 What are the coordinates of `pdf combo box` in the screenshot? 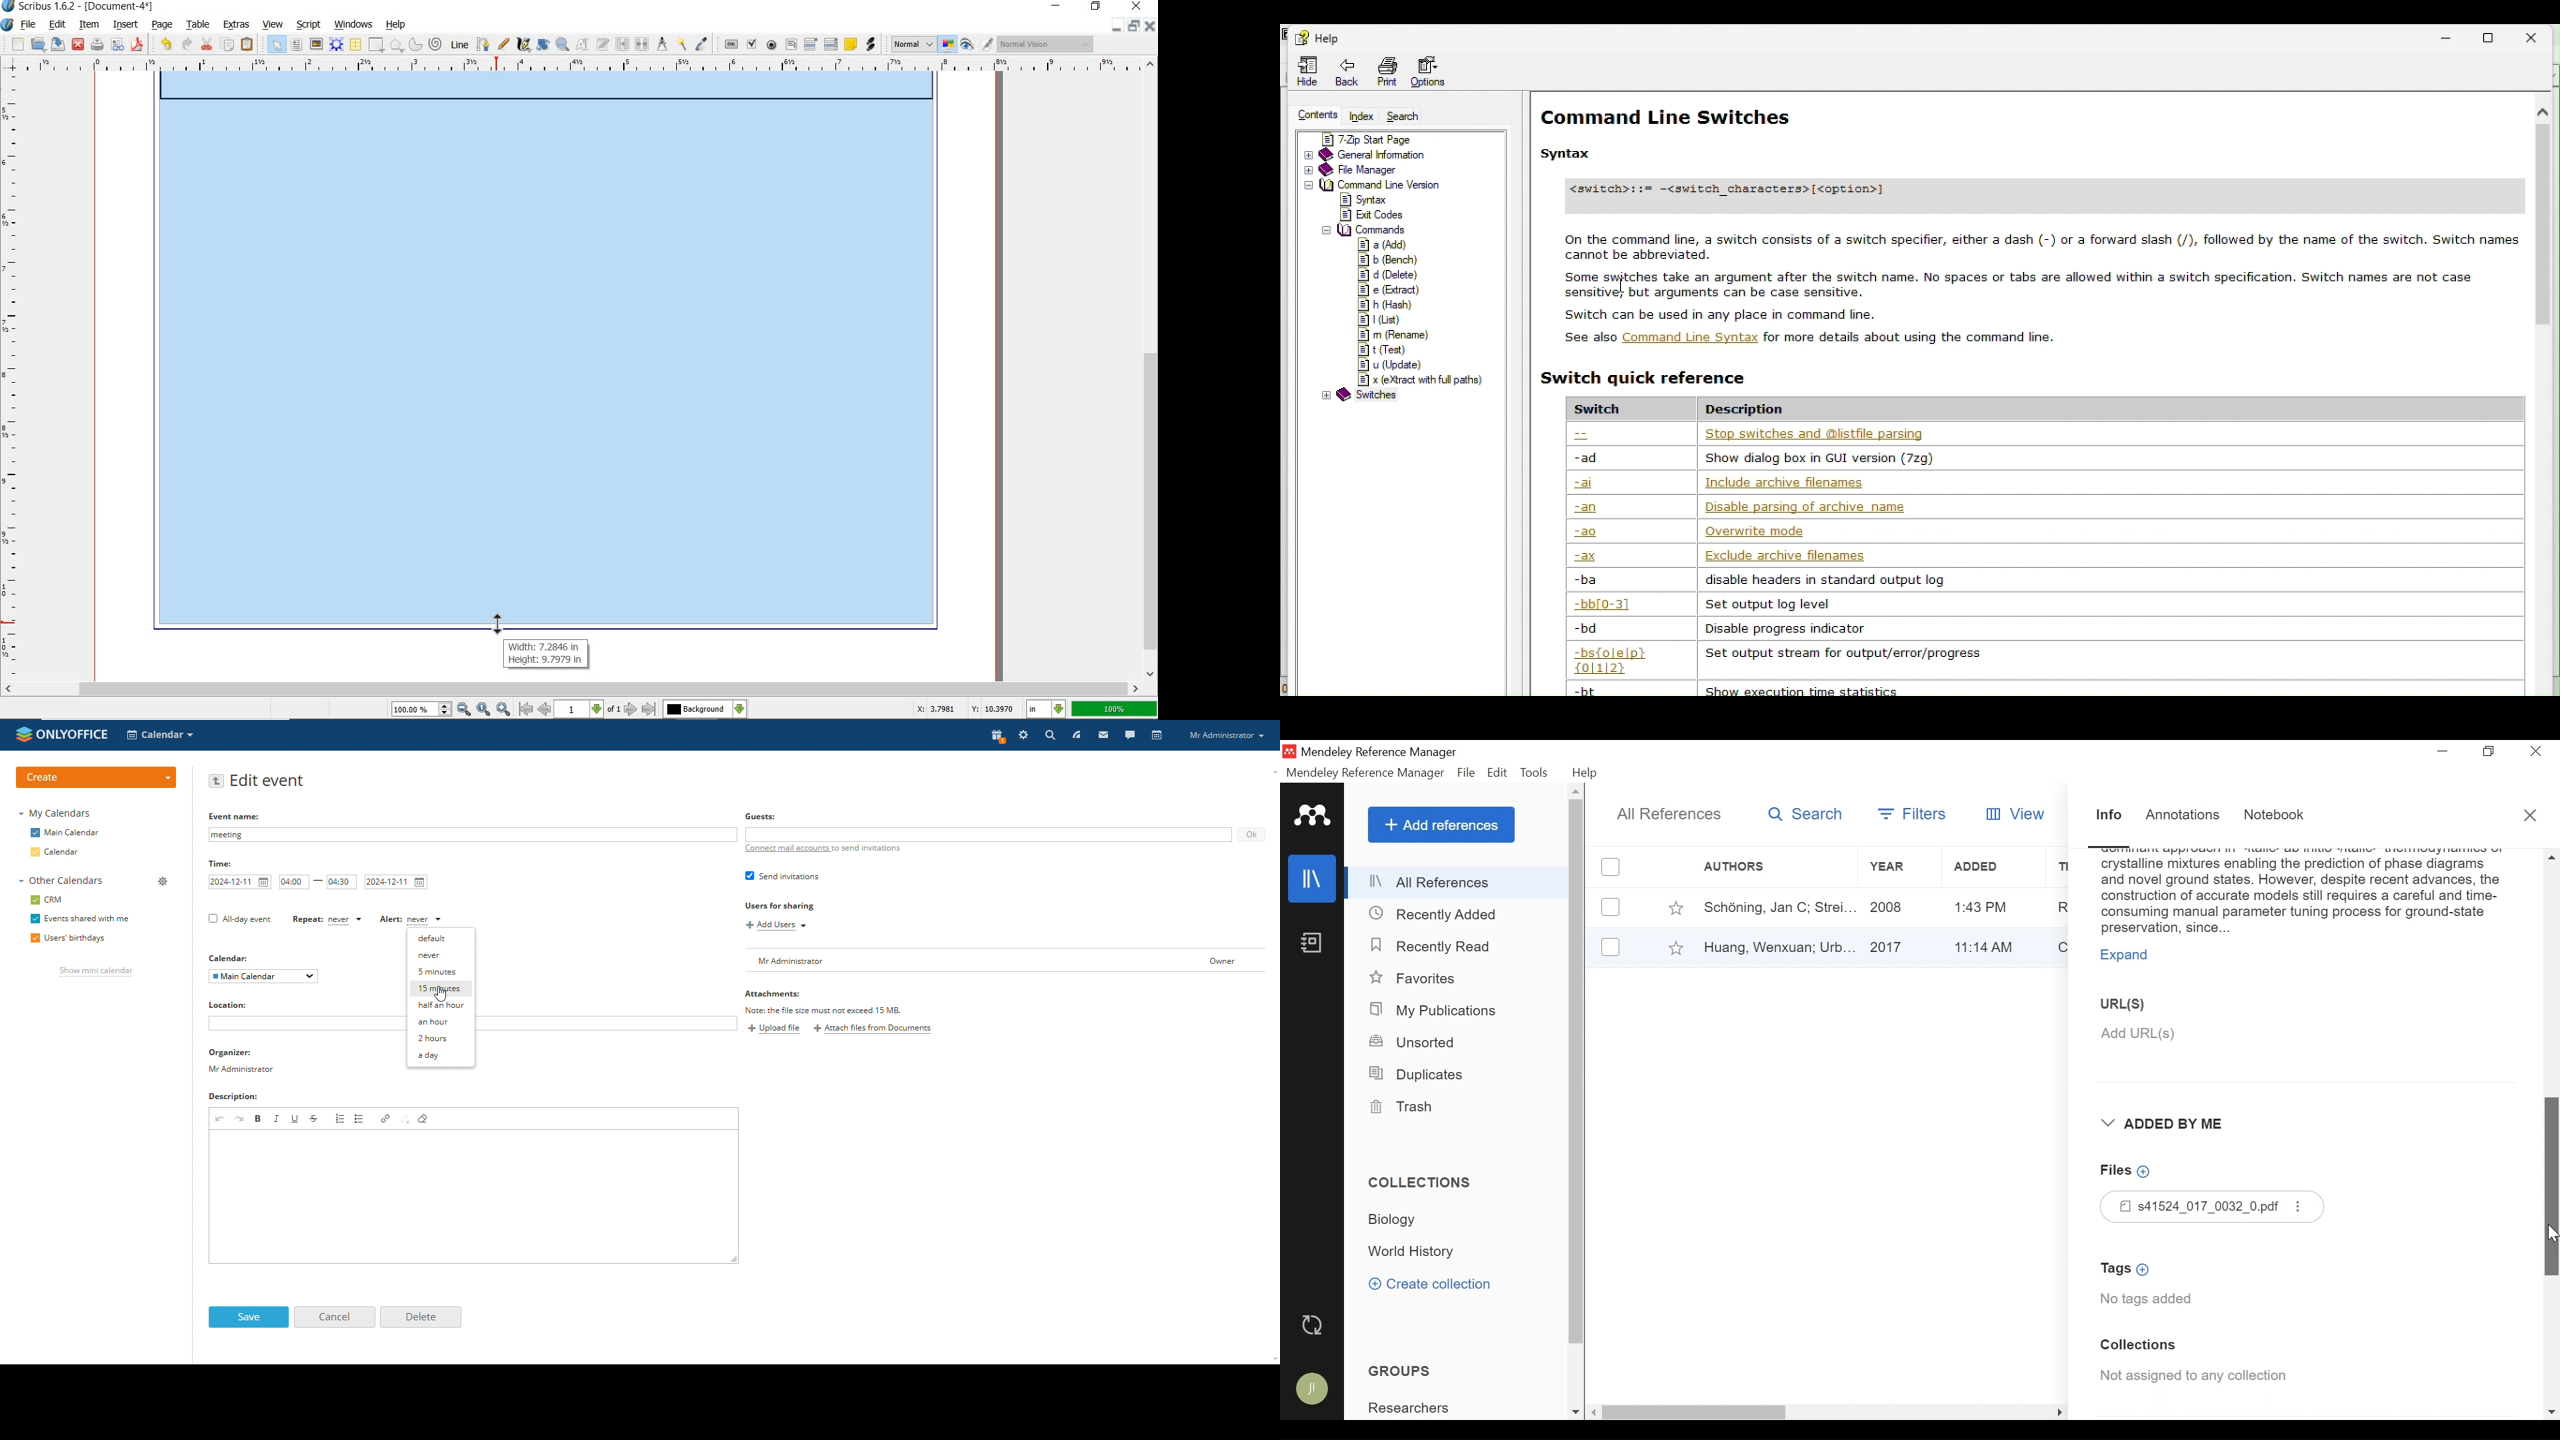 It's located at (810, 43).